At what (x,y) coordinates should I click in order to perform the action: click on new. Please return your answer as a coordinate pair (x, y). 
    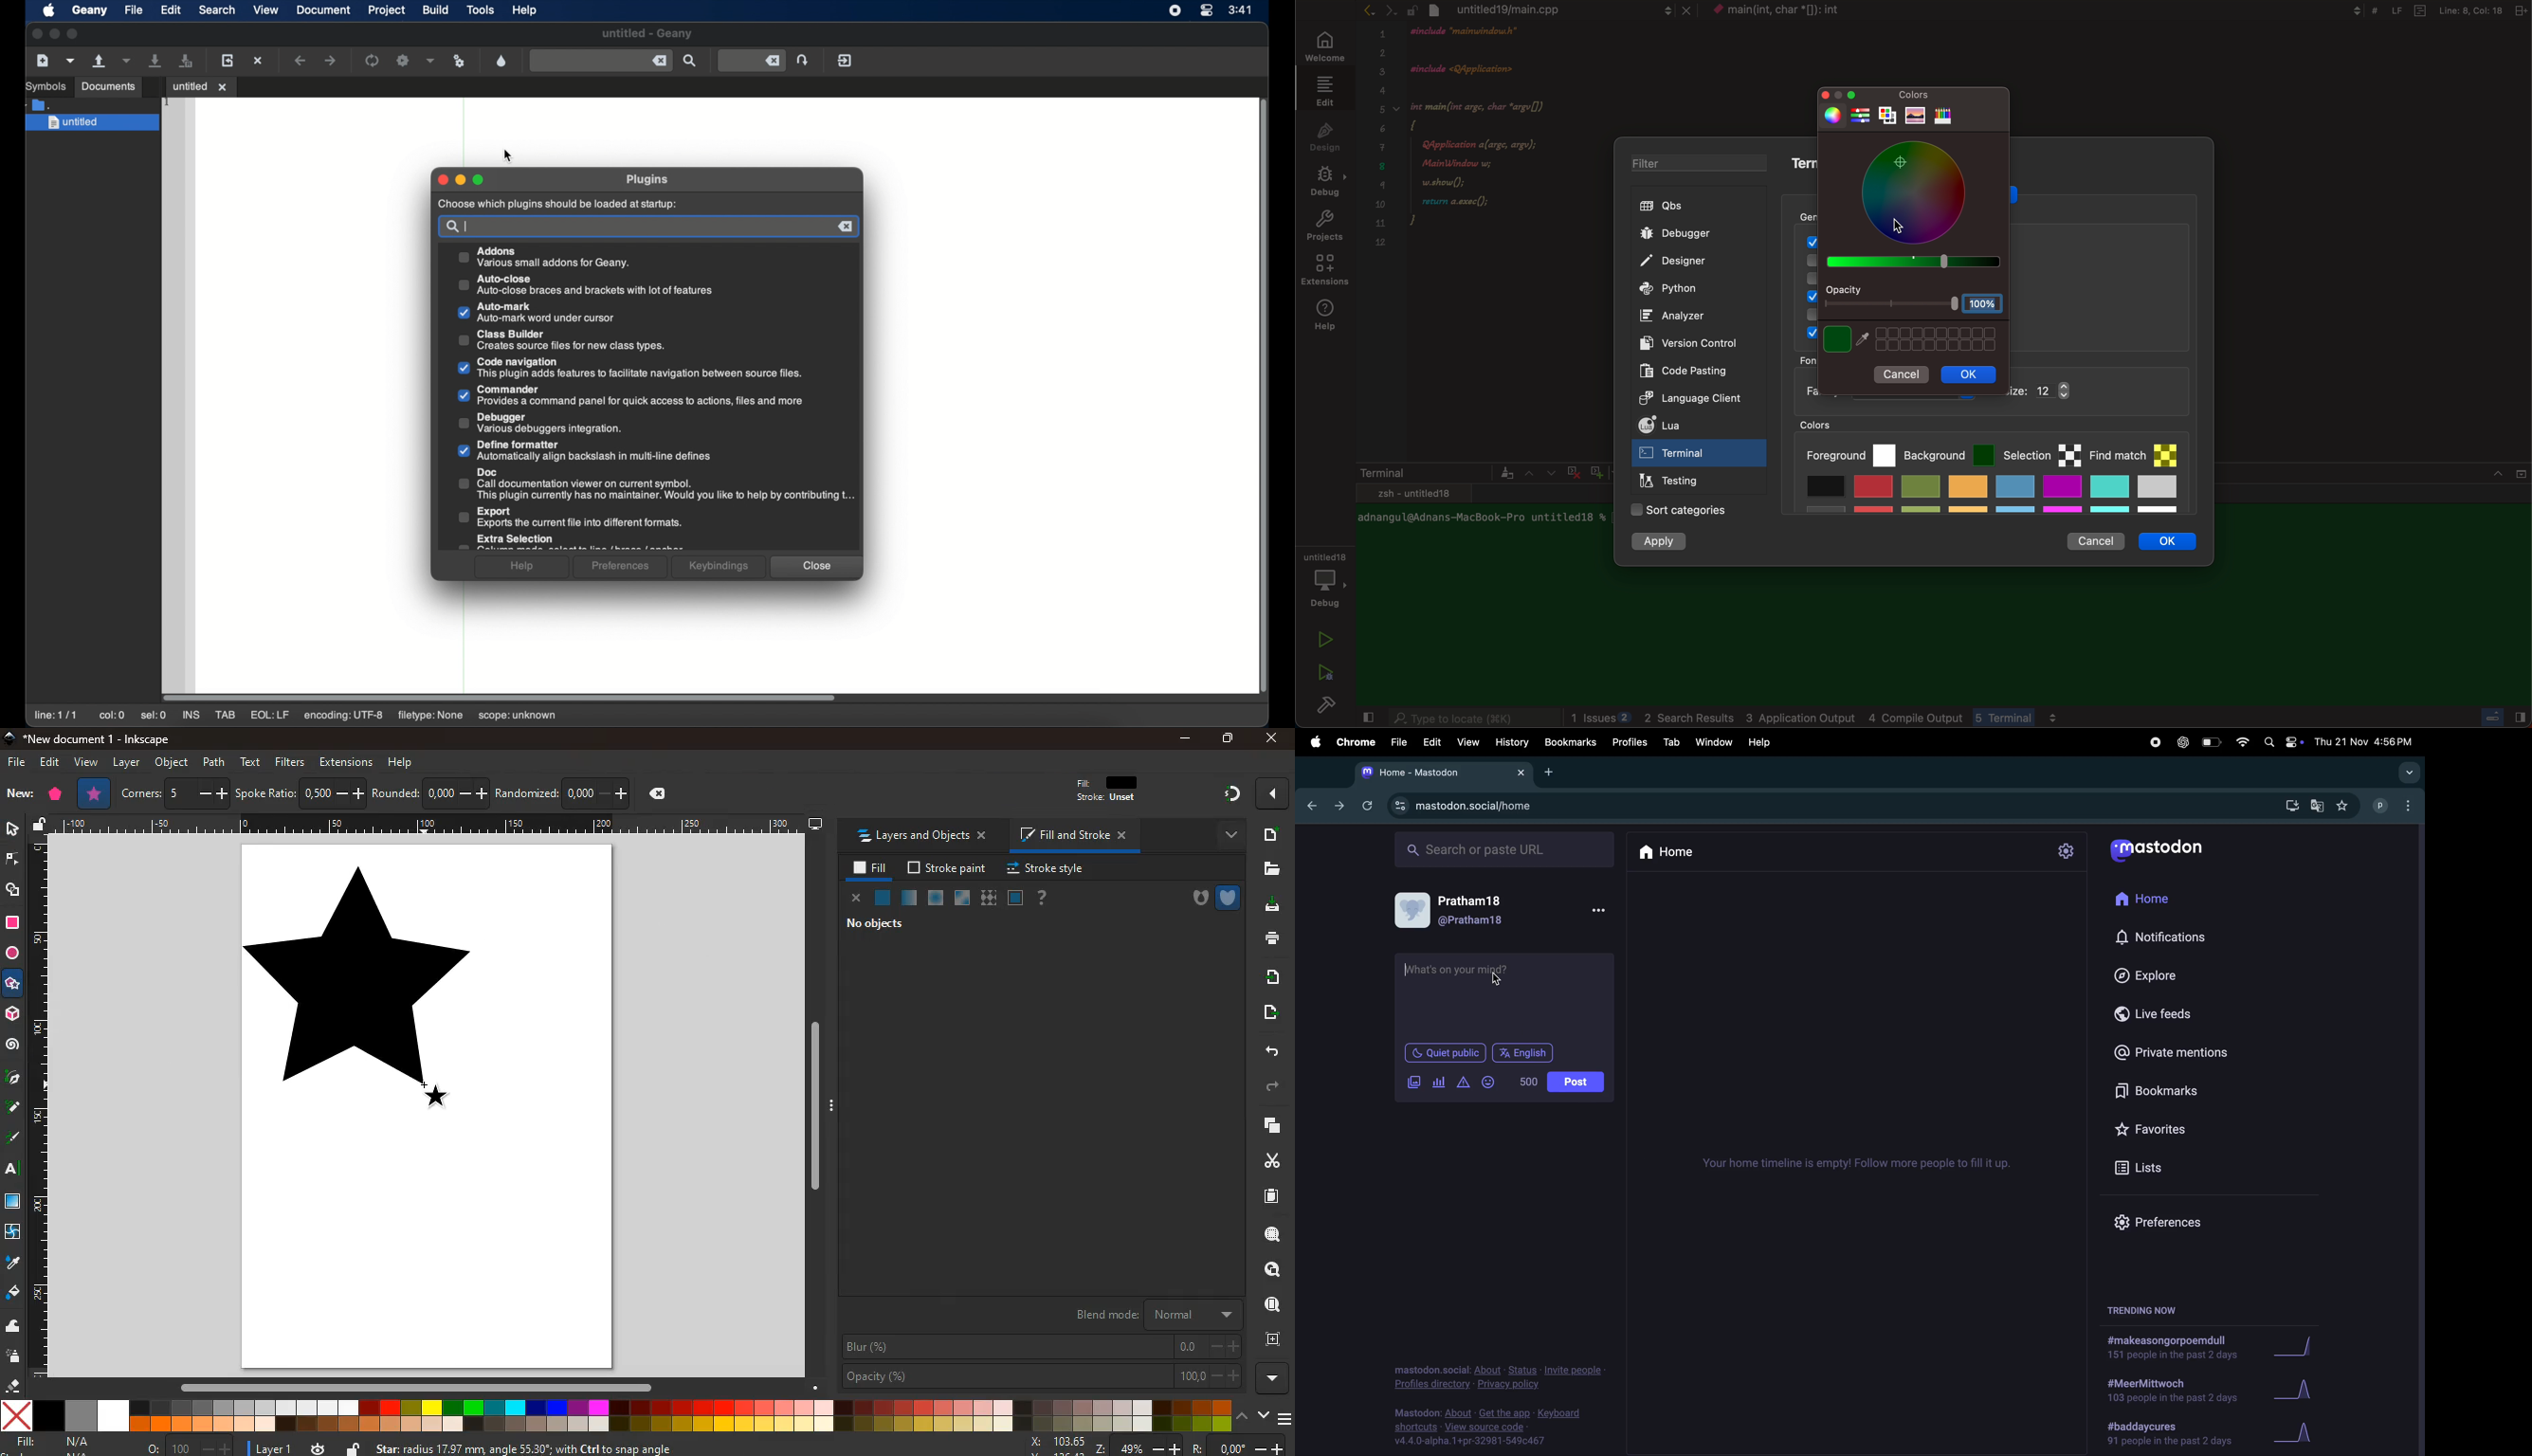
    Looking at the image, I should click on (19, 793).